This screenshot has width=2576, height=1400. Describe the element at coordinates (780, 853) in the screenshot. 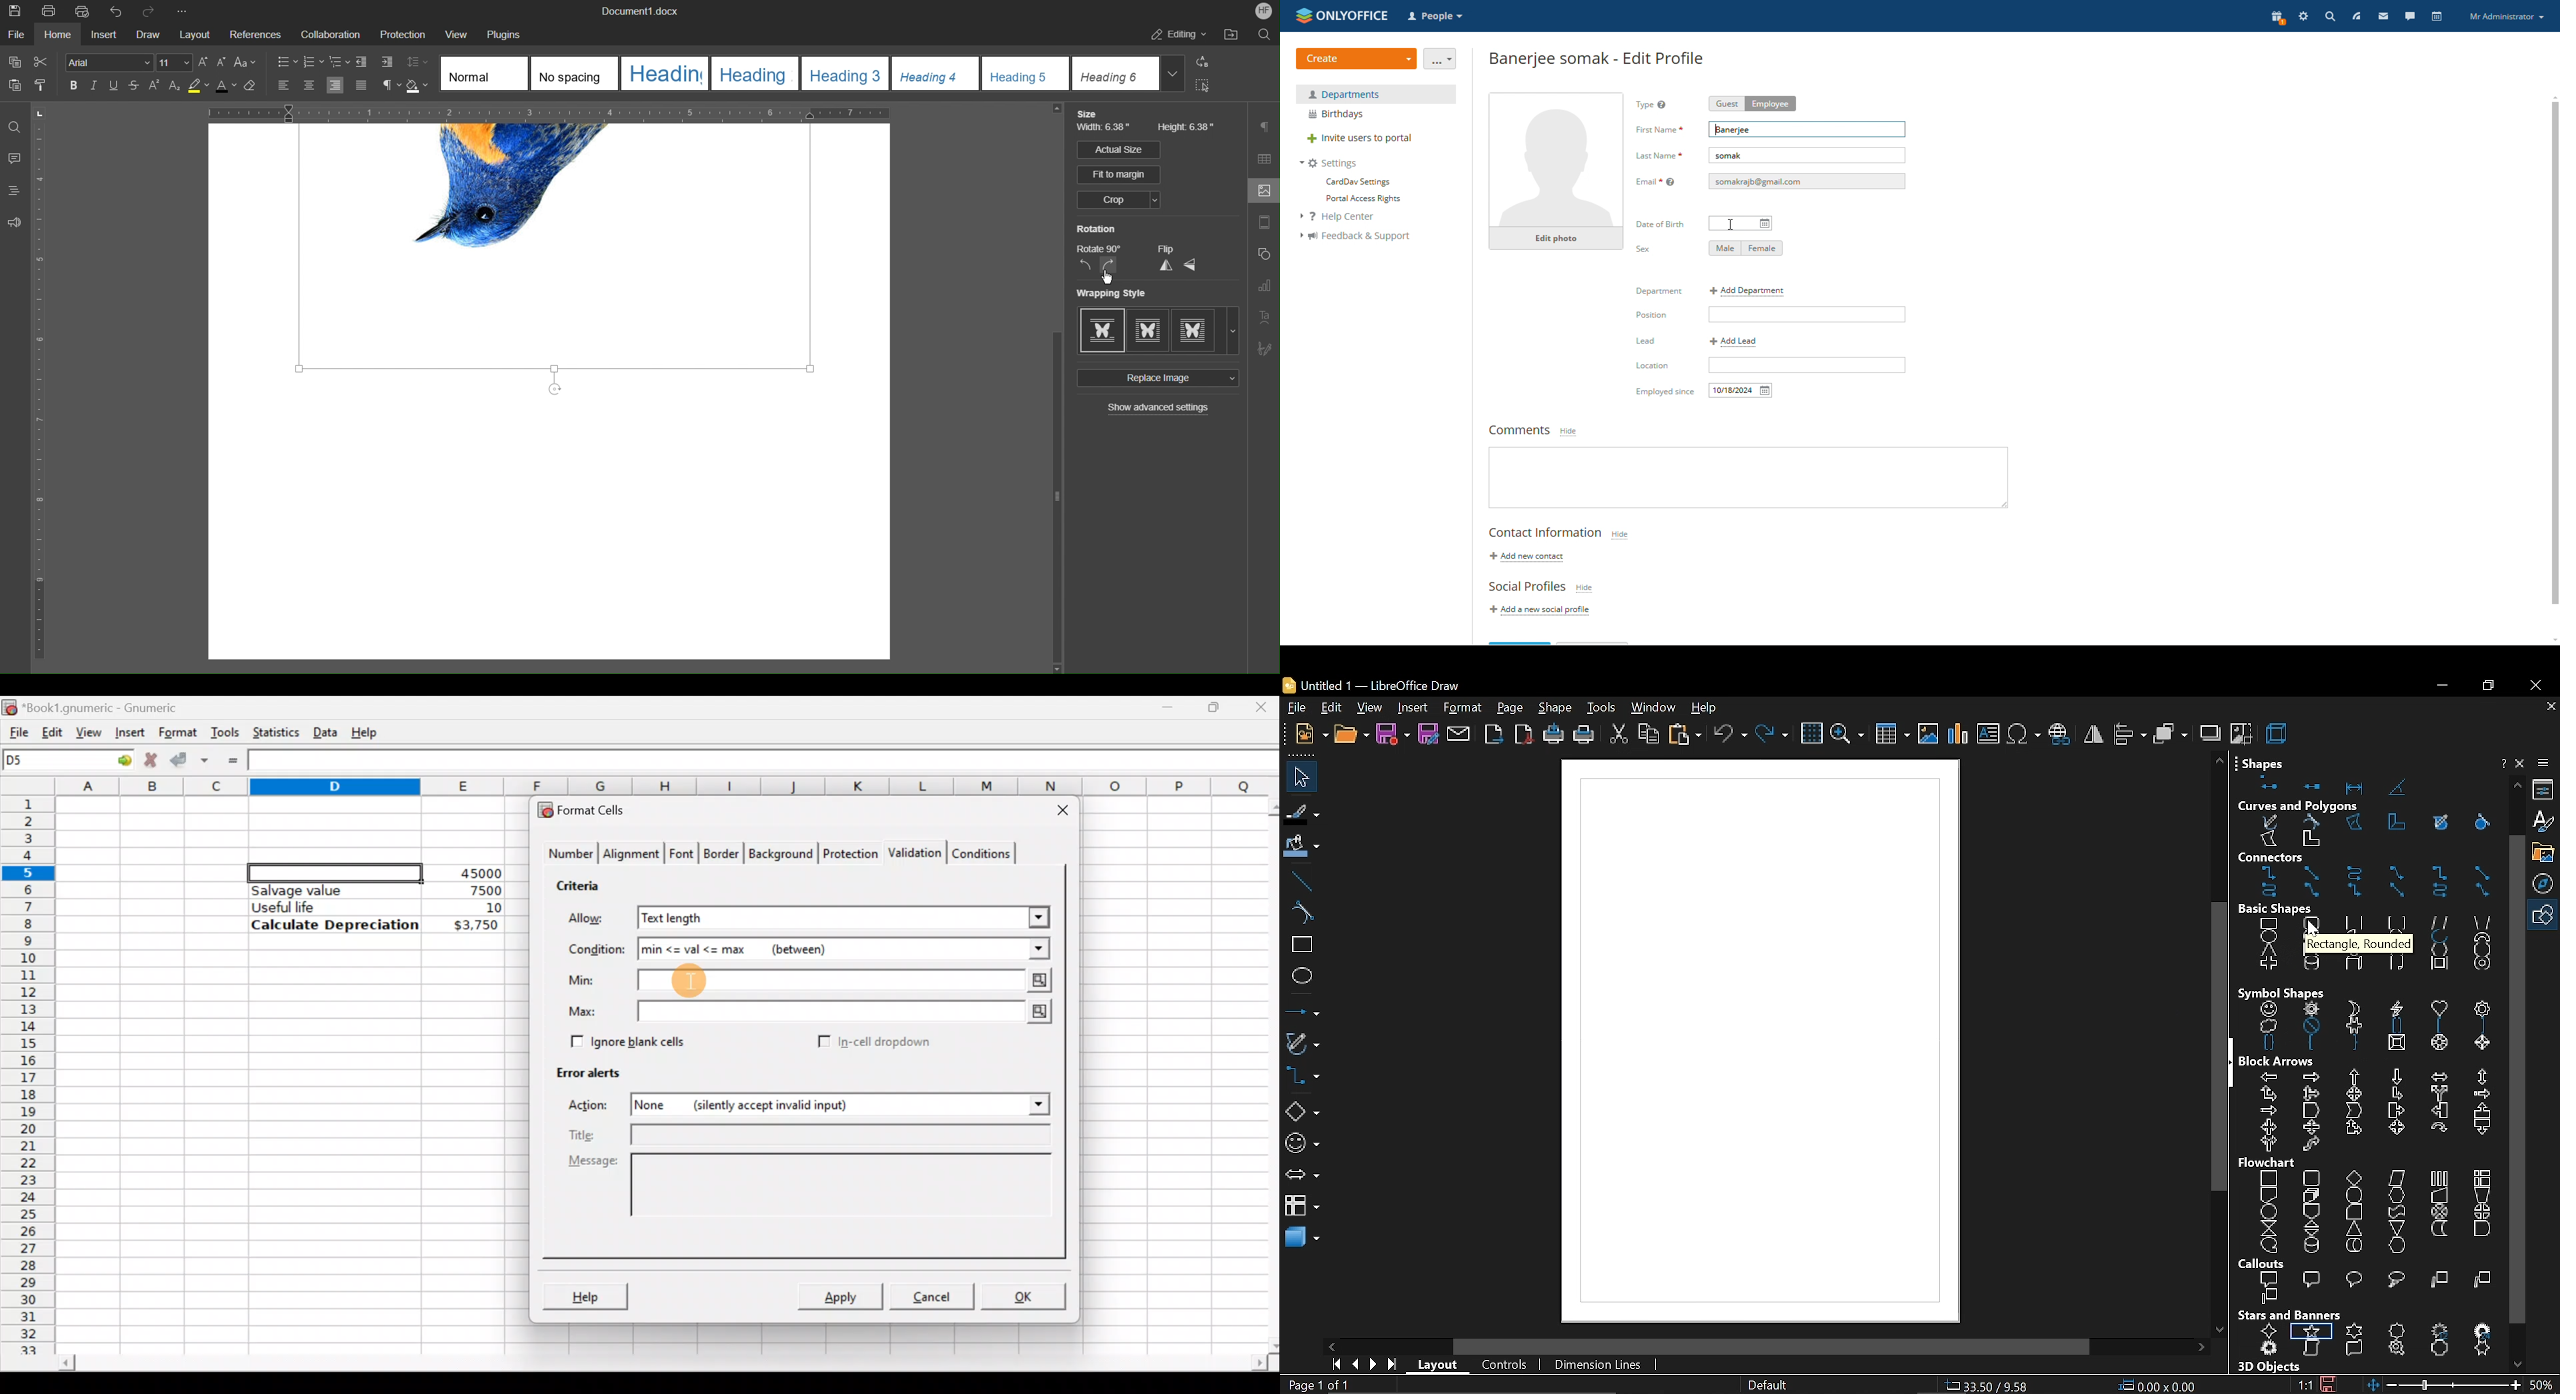

I see `Background` at that location.